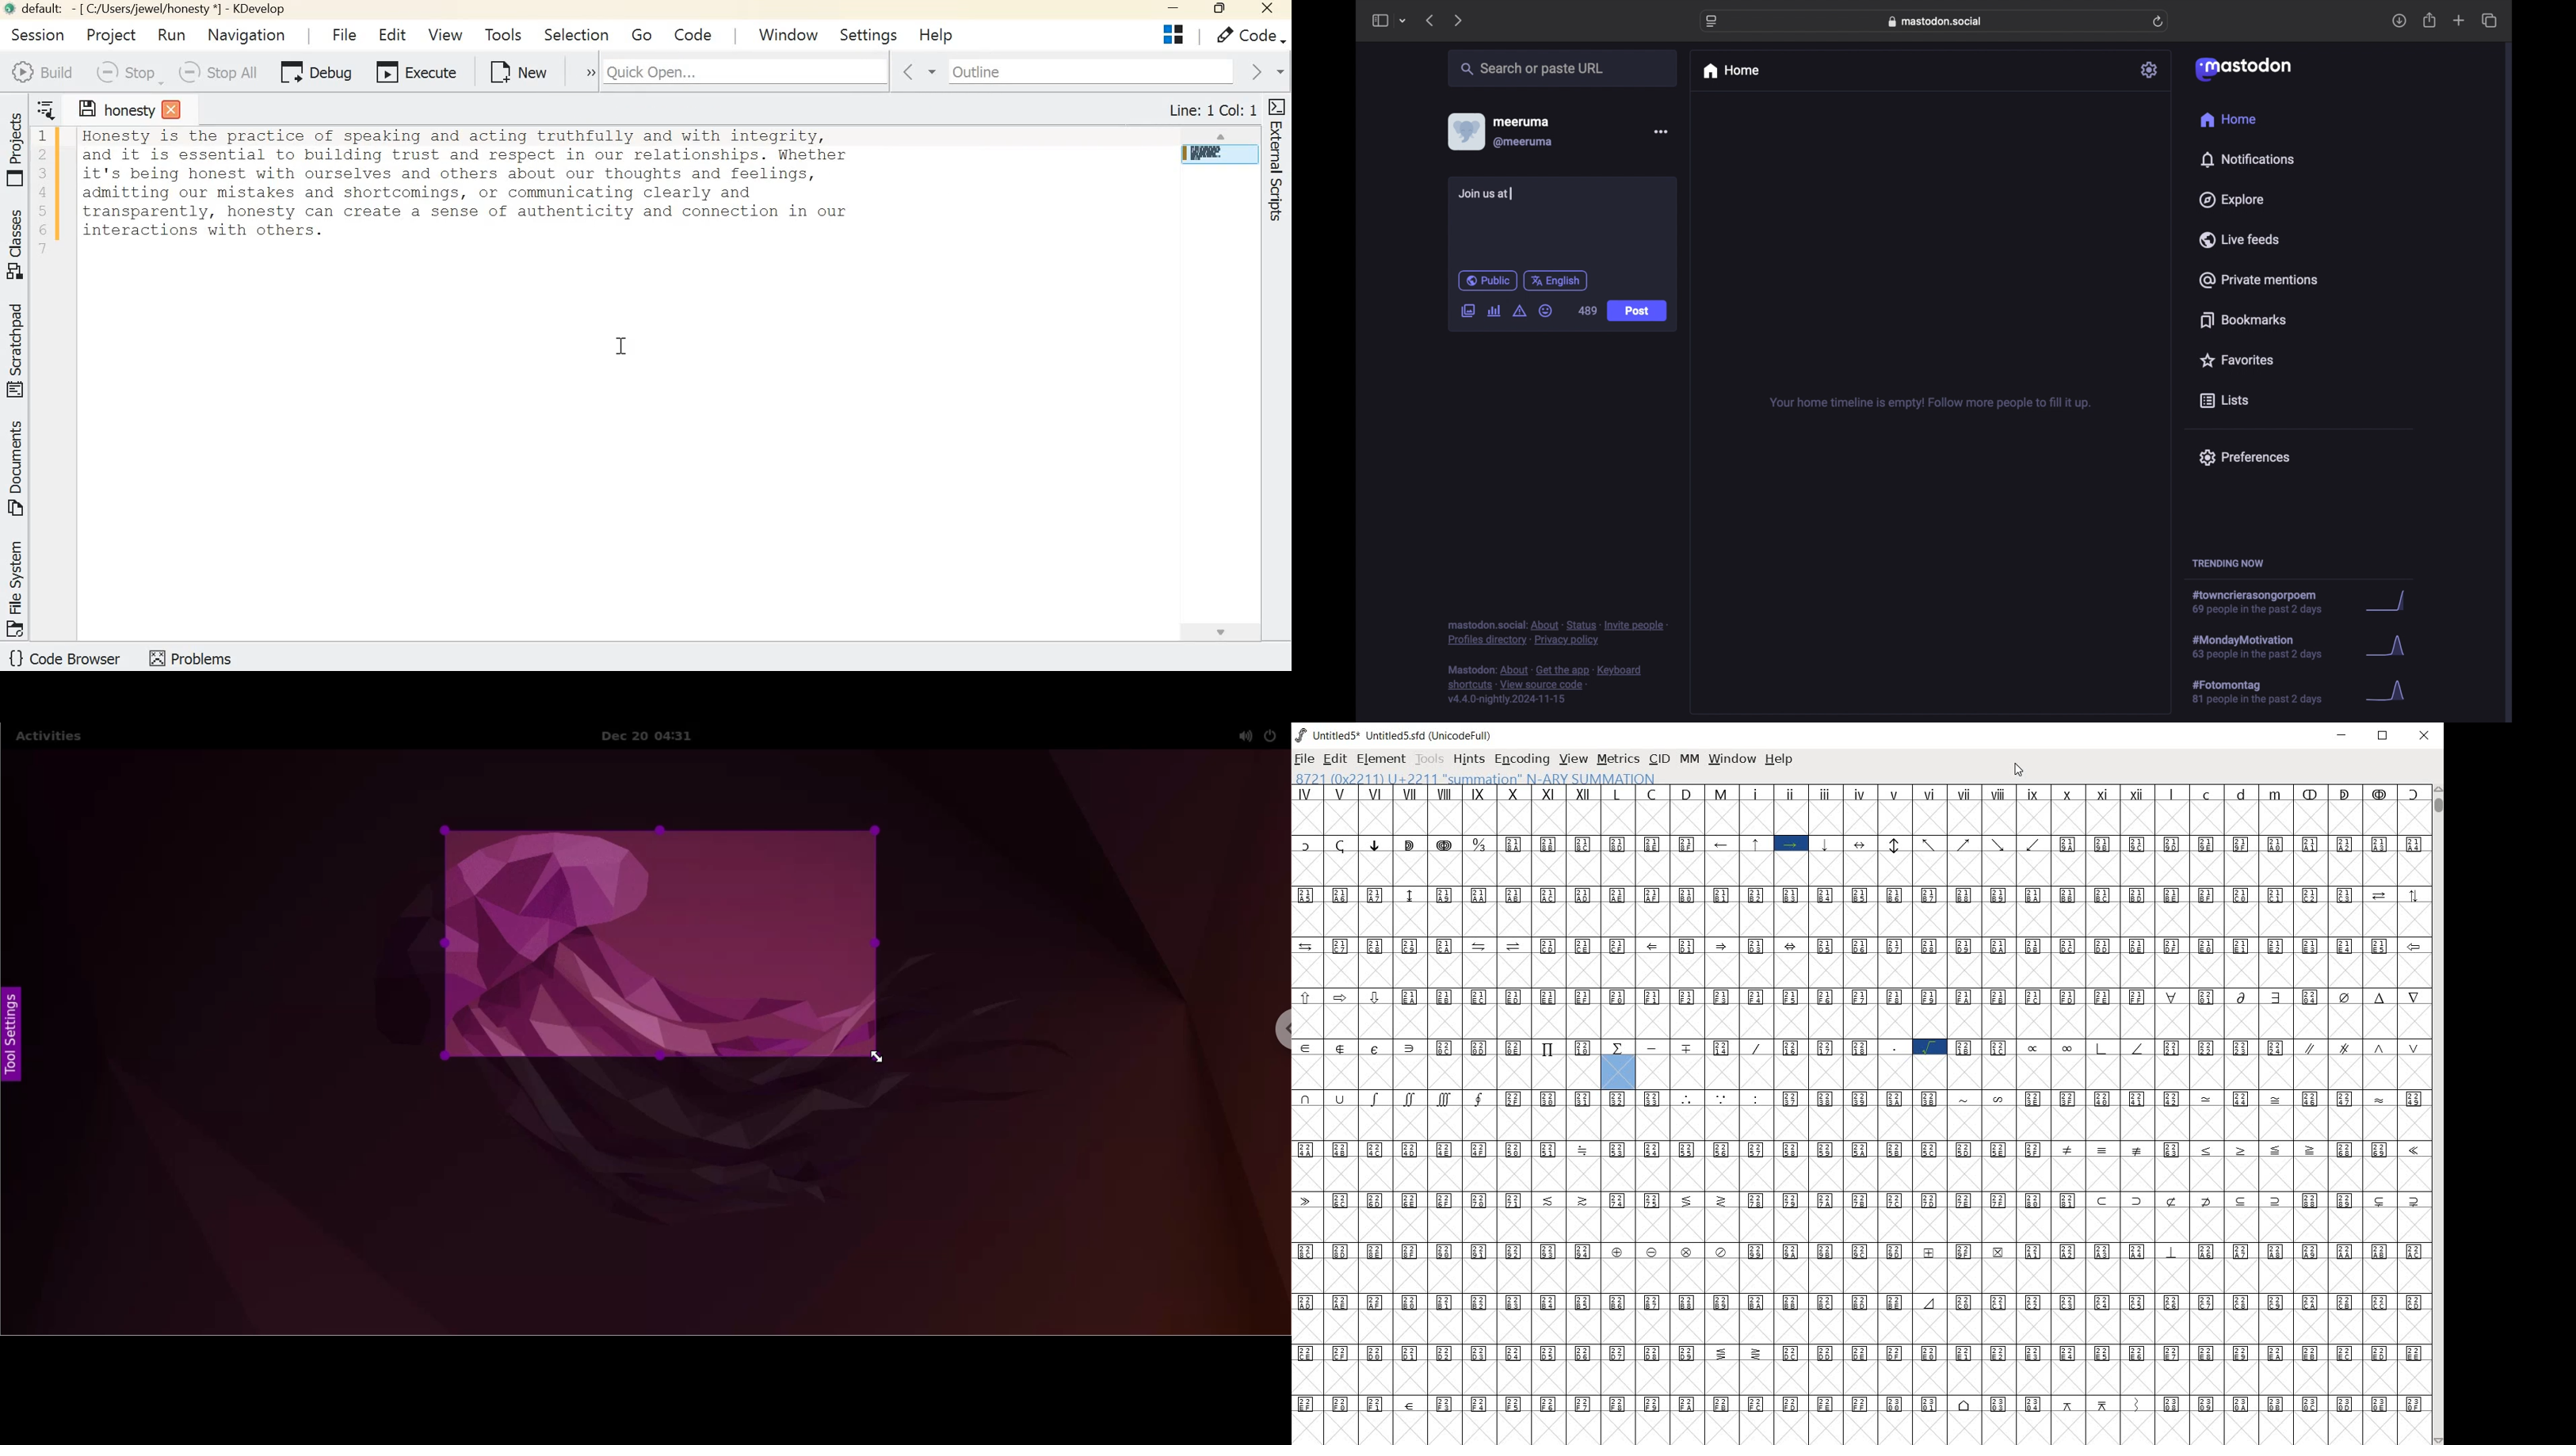  Describe the element at coordinates (2159, 22) in the screenshot. I see `refresh` at that location.